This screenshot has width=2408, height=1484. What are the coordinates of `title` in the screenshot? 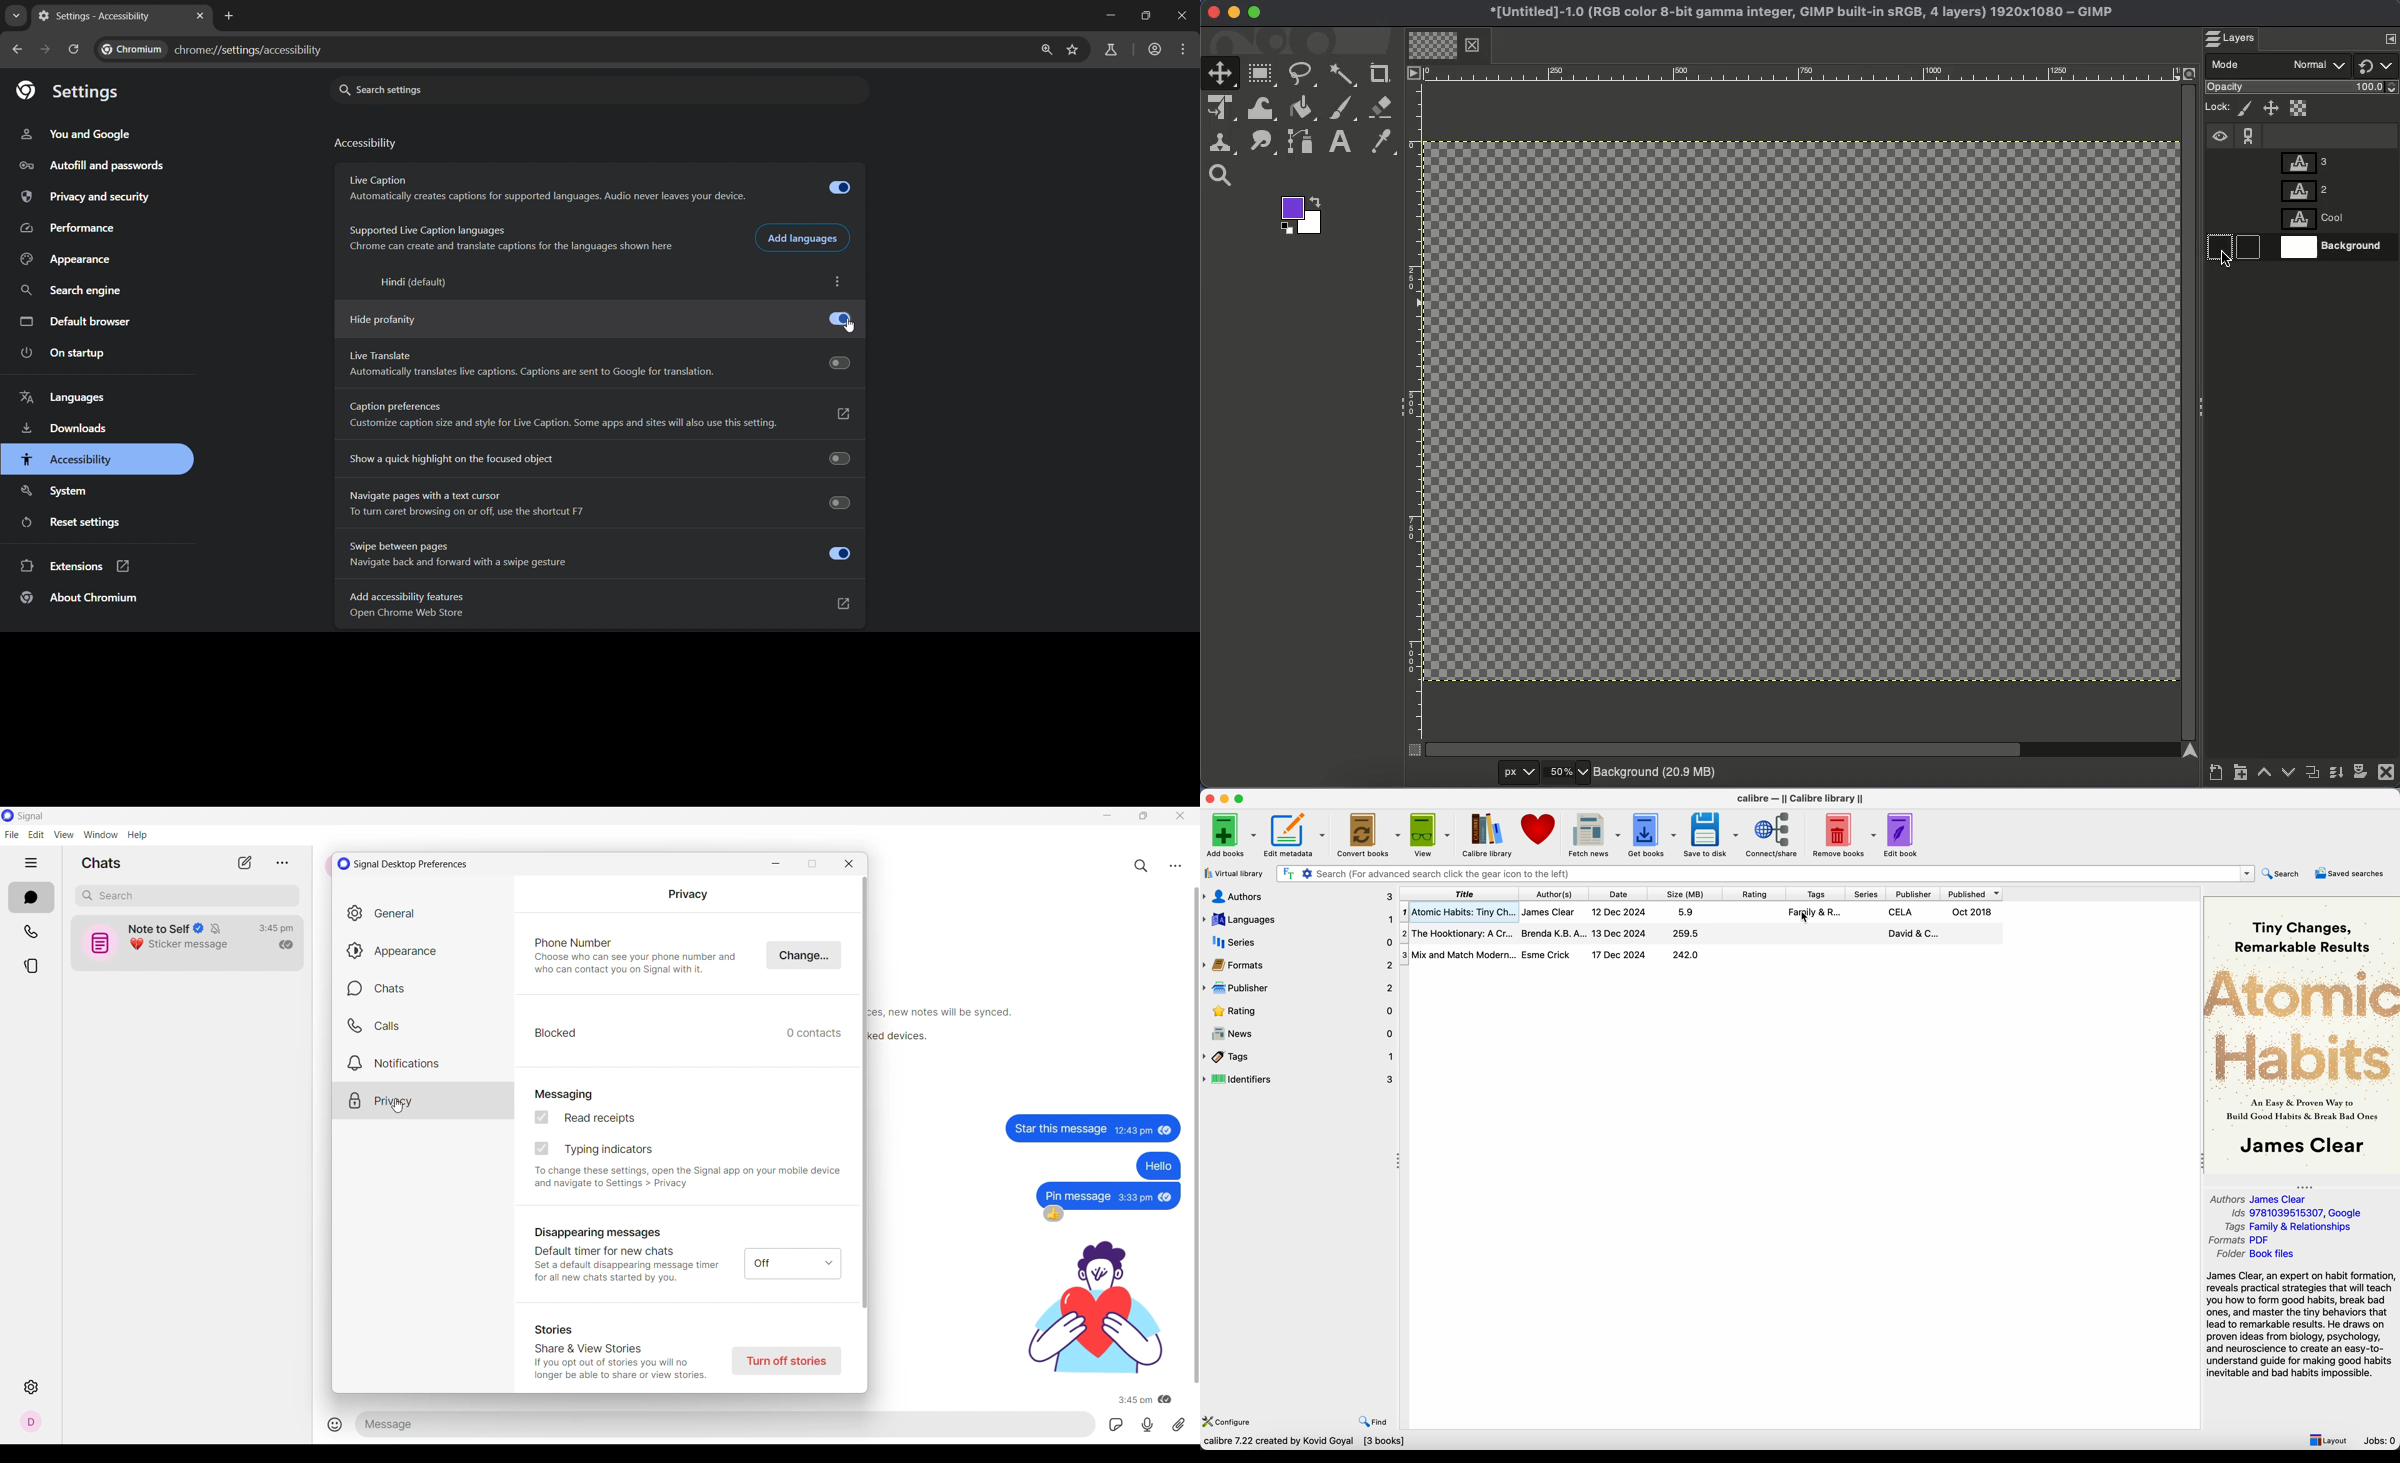 It's located at (1457, 893).